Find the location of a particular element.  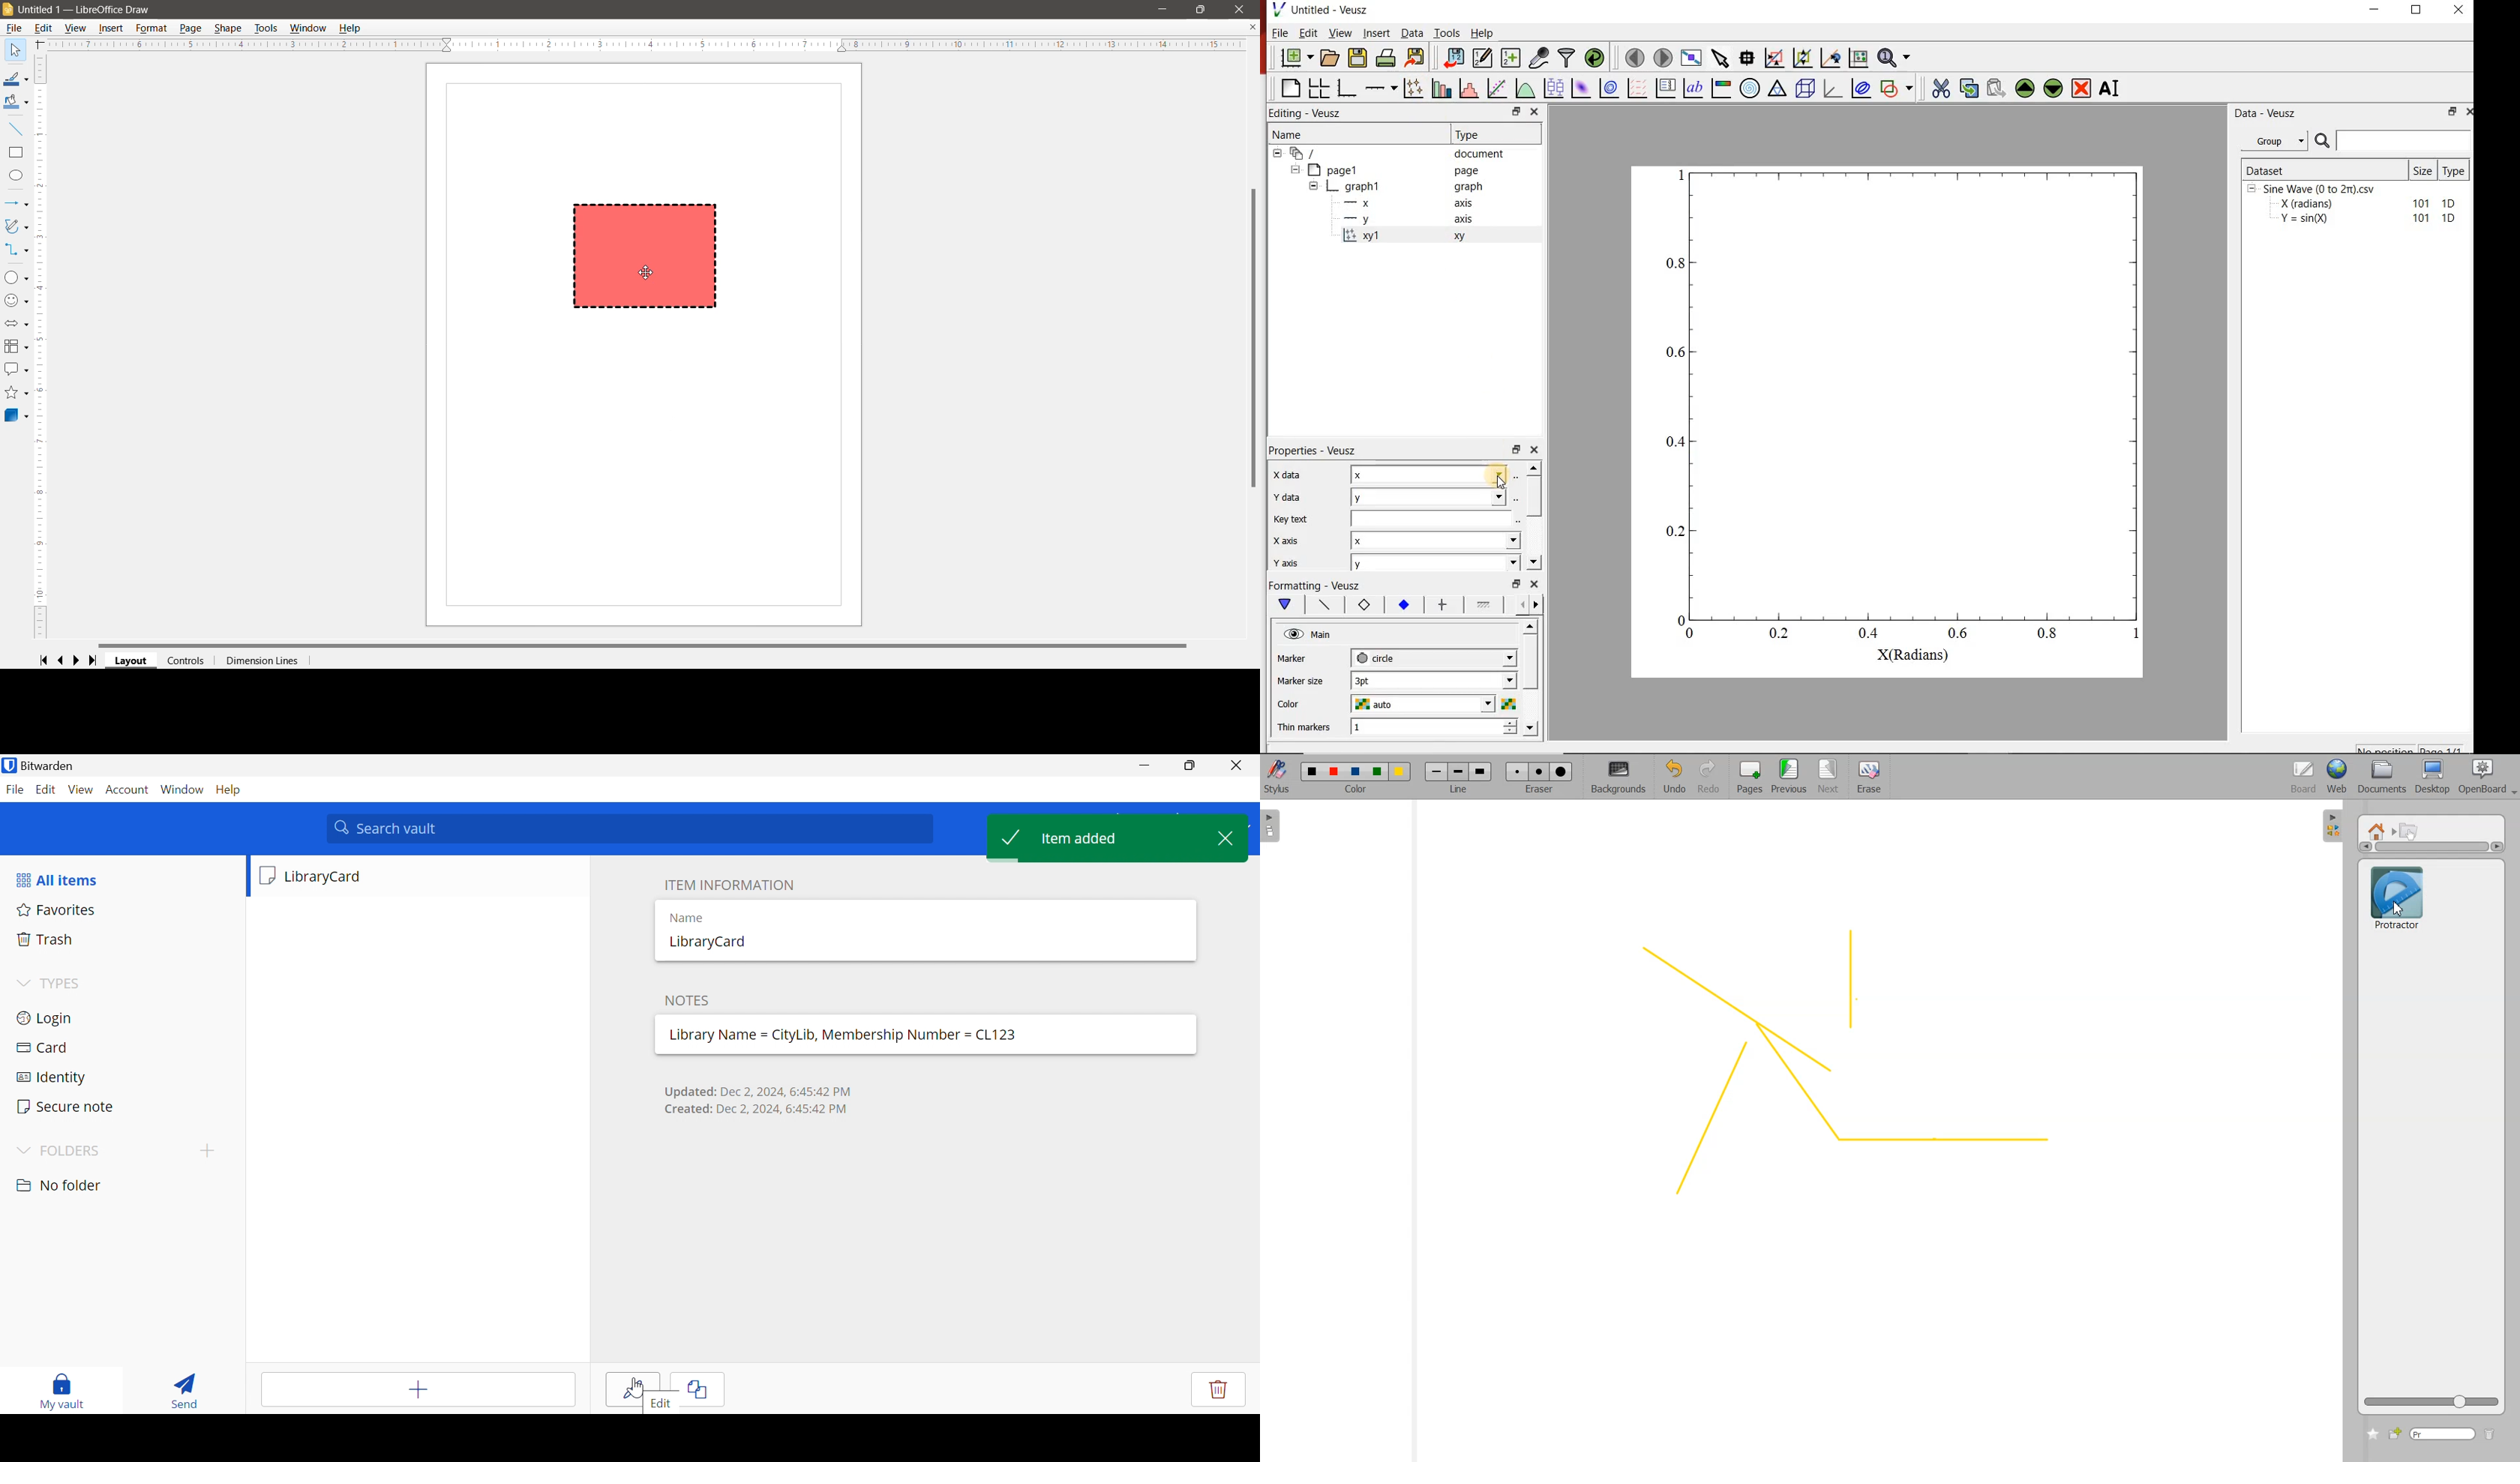

Insert is located at coordinates (112, 28).